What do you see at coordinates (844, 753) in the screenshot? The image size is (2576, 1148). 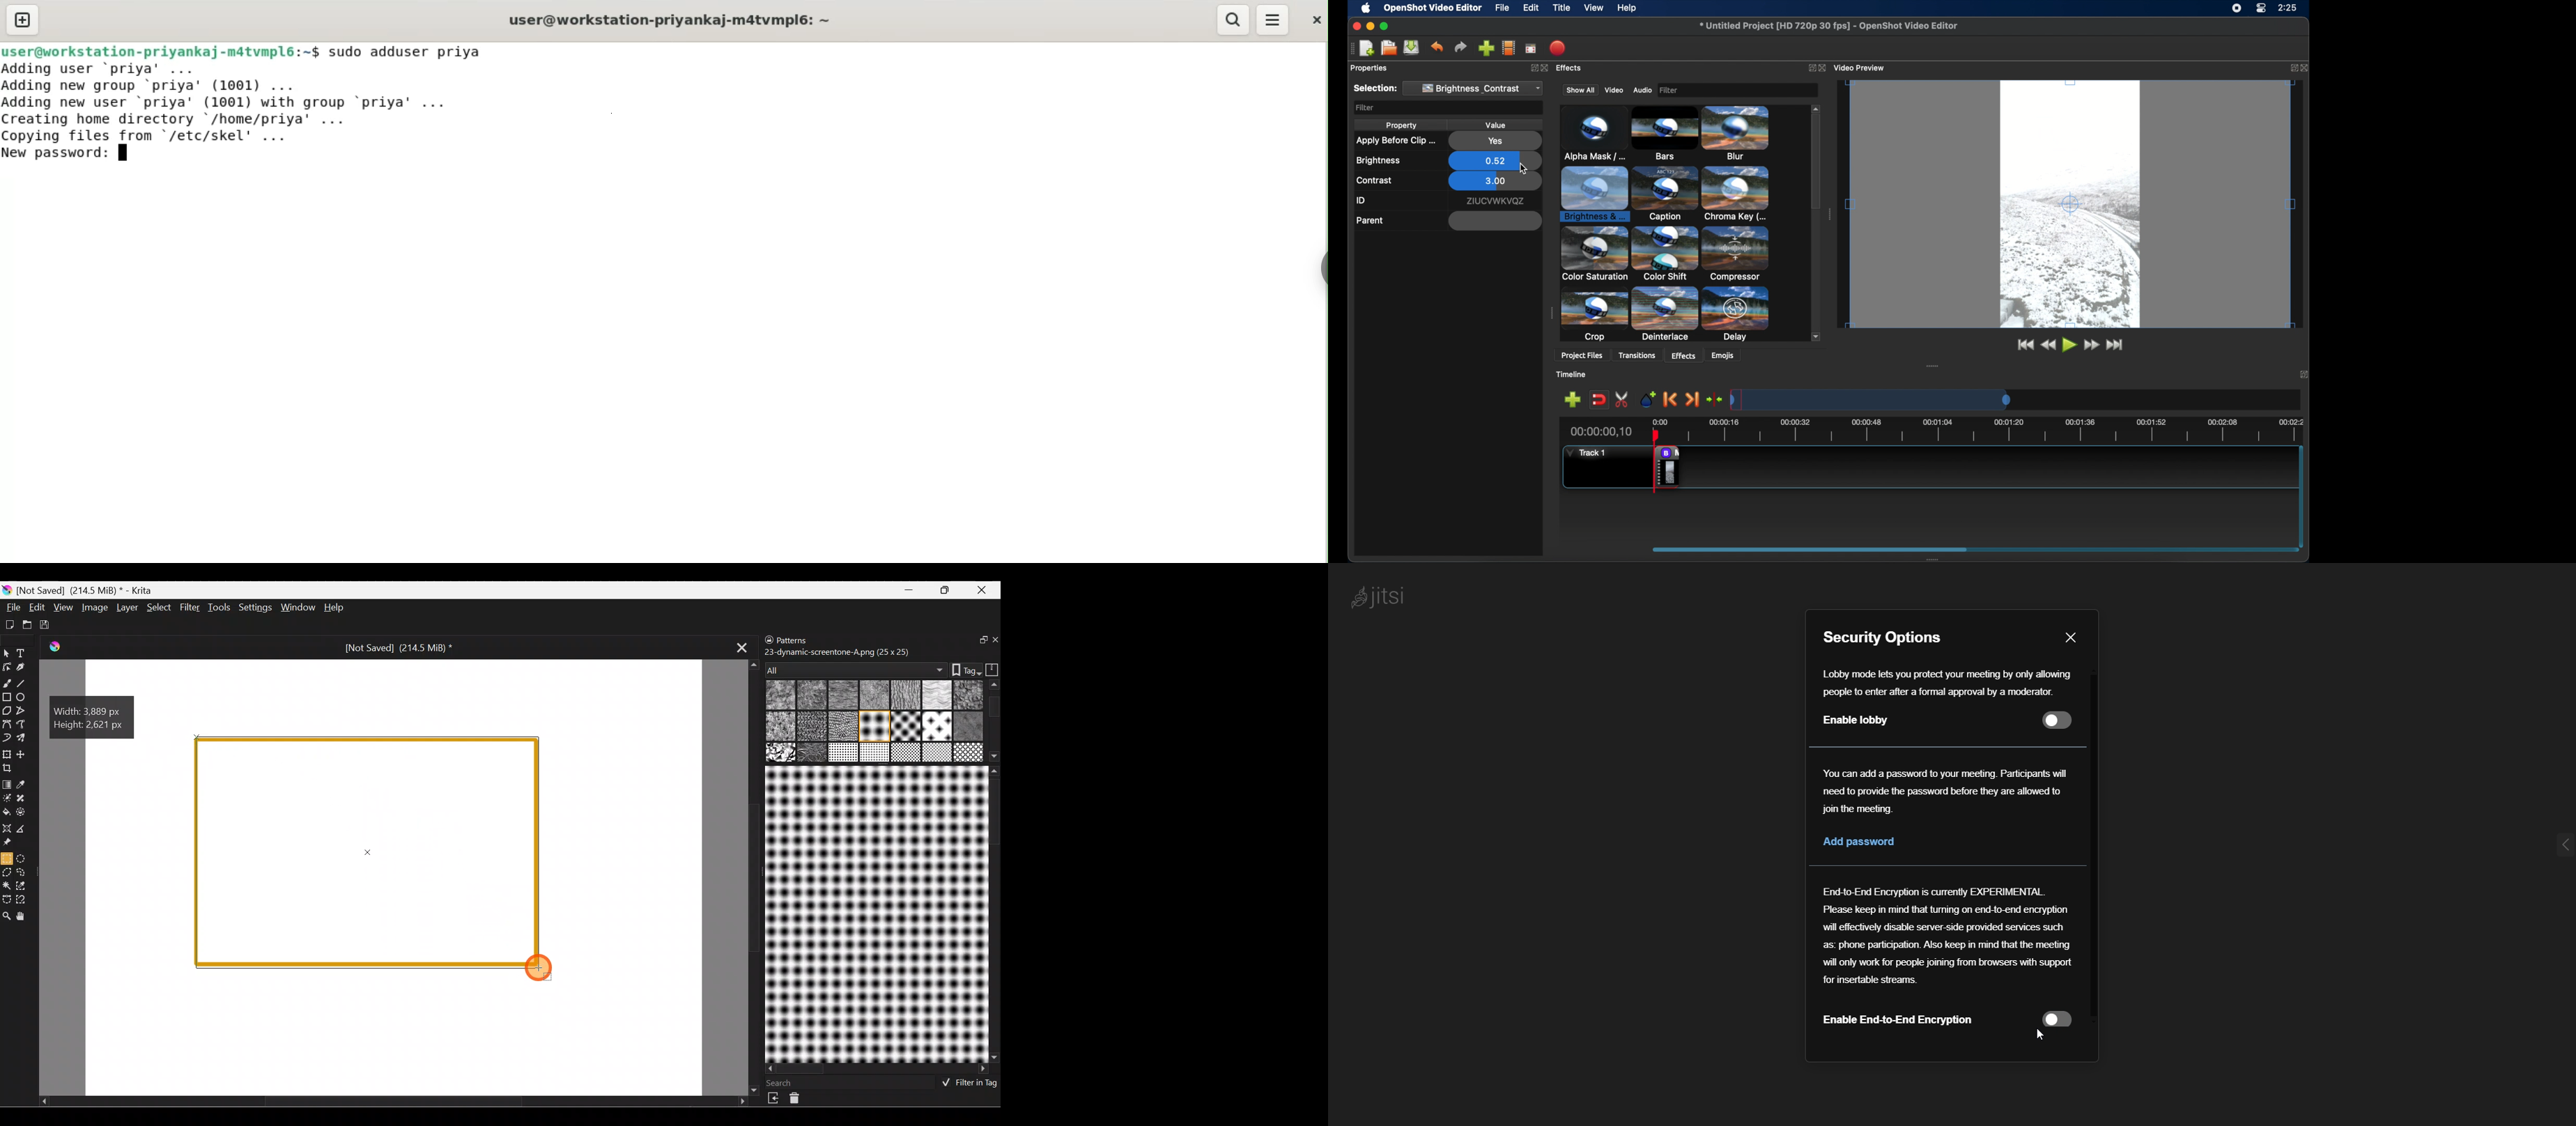 I see `16 Texture_woody.png` at bounding box center [844, 753].